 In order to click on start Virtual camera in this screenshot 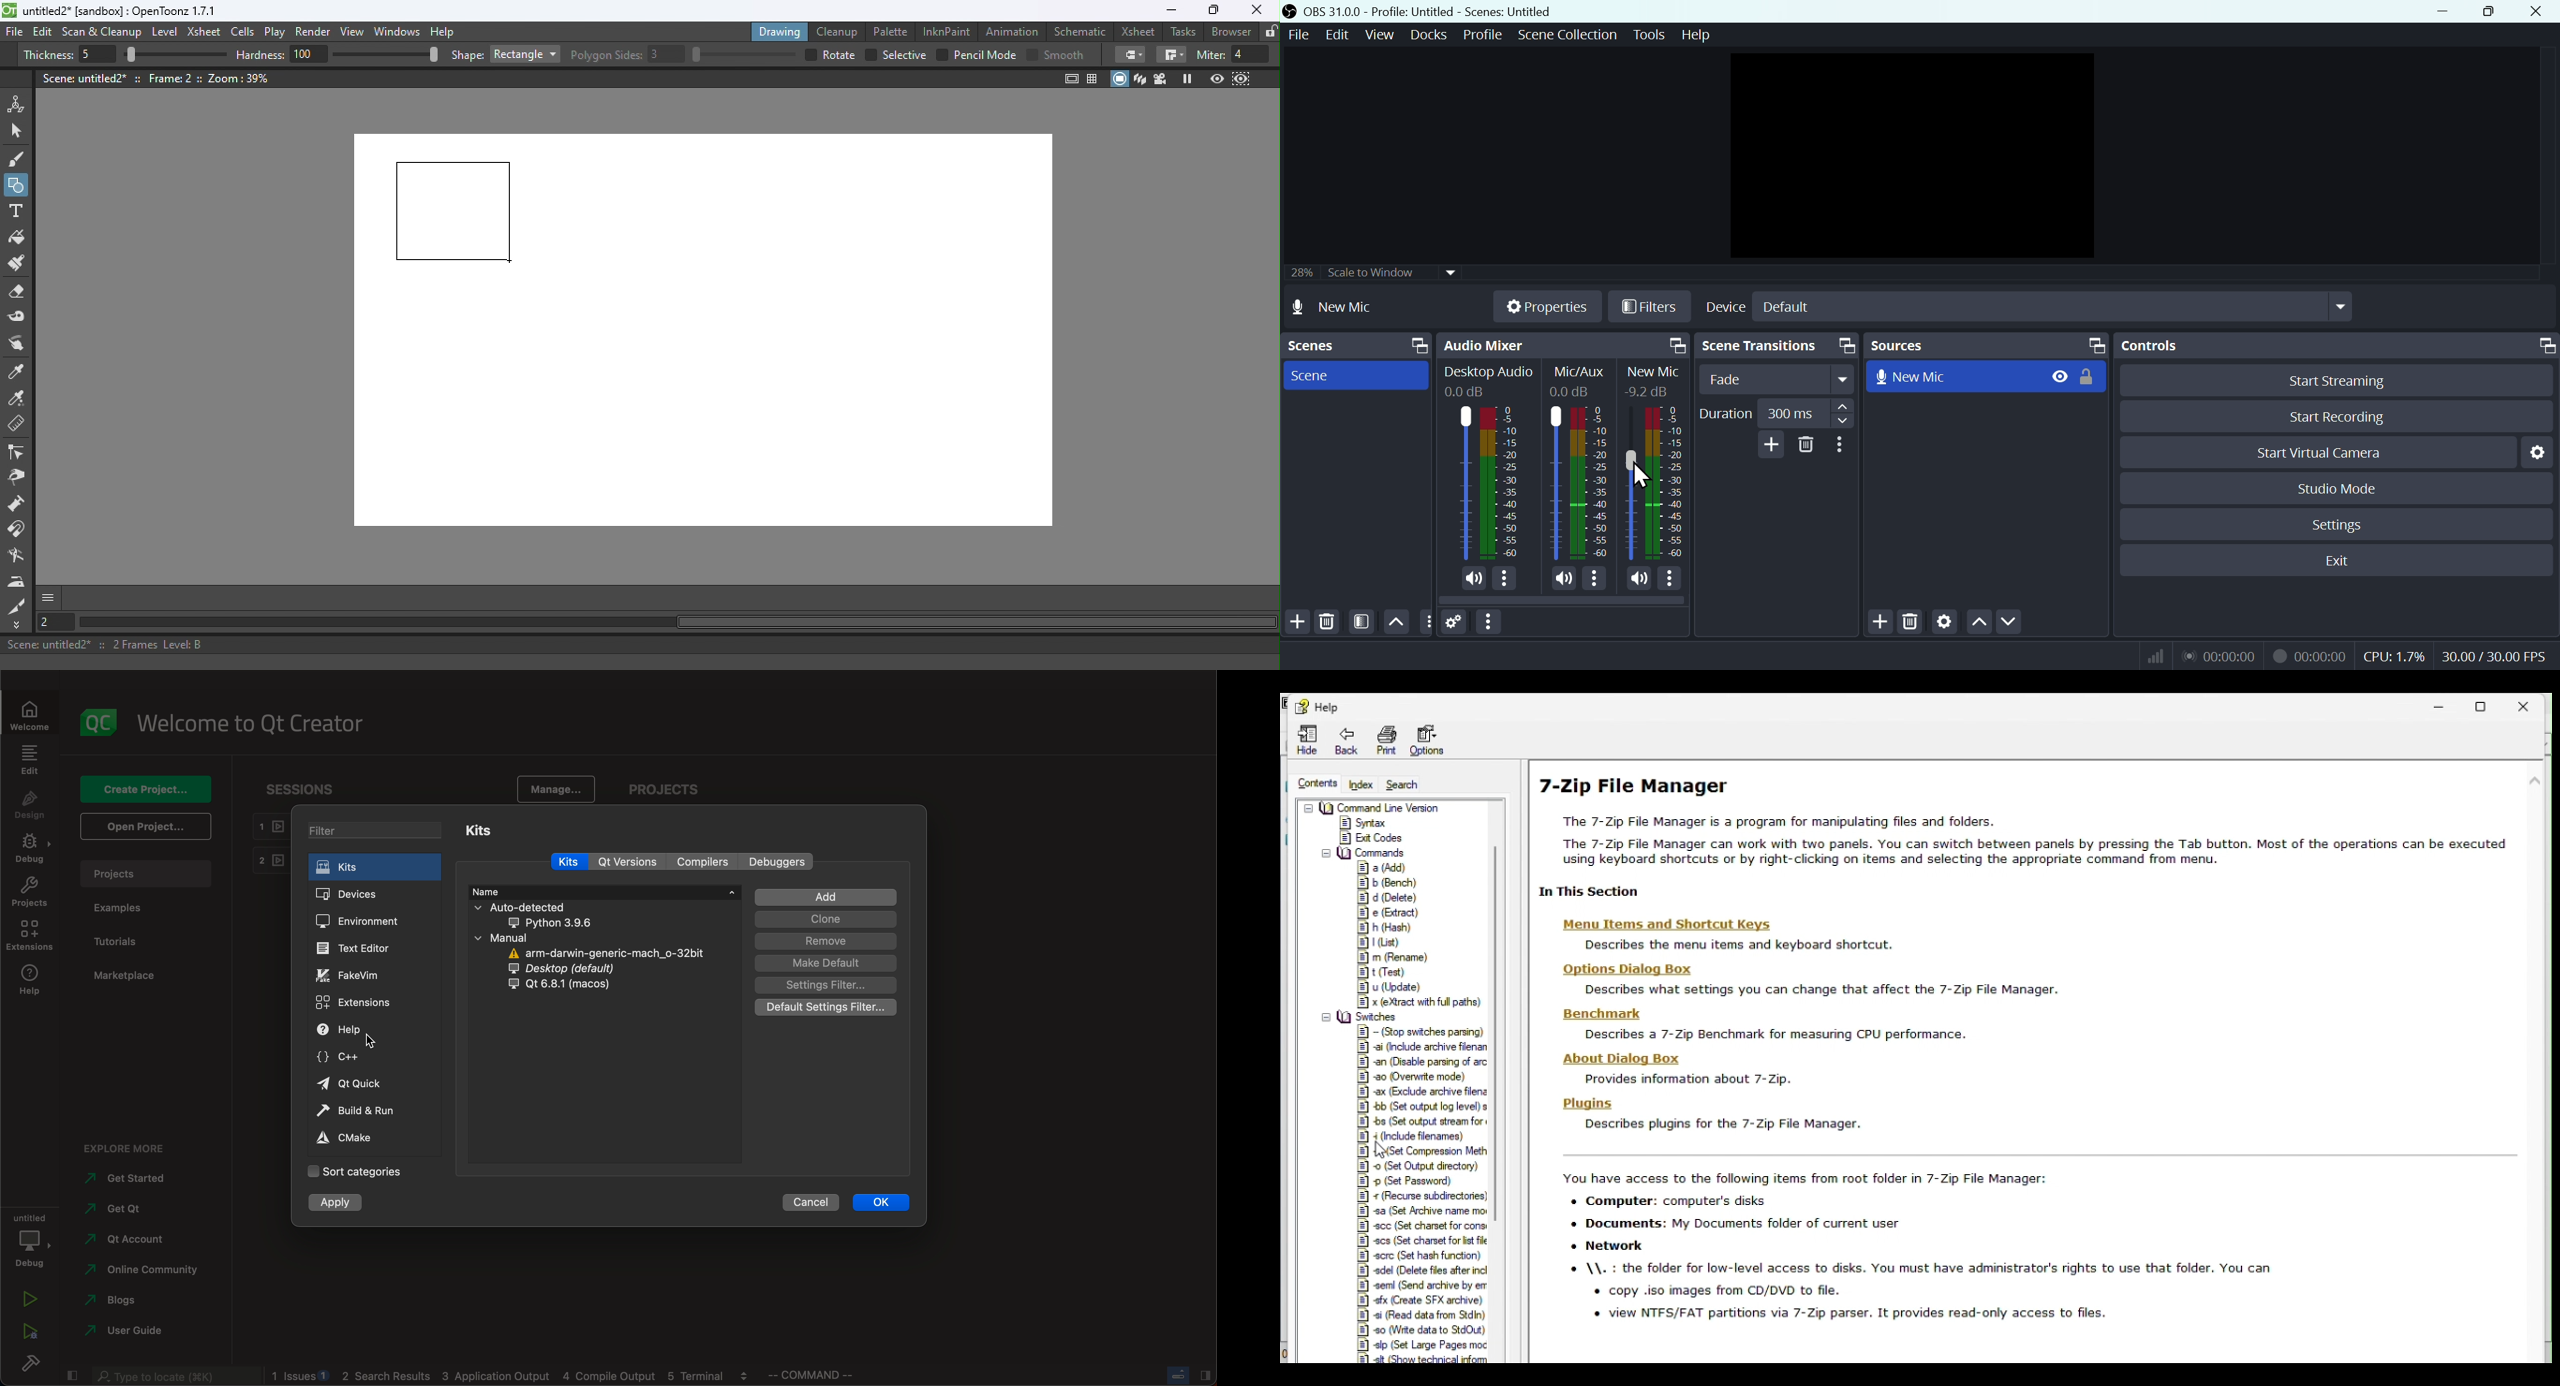, I will do `click(2326, 453)`.